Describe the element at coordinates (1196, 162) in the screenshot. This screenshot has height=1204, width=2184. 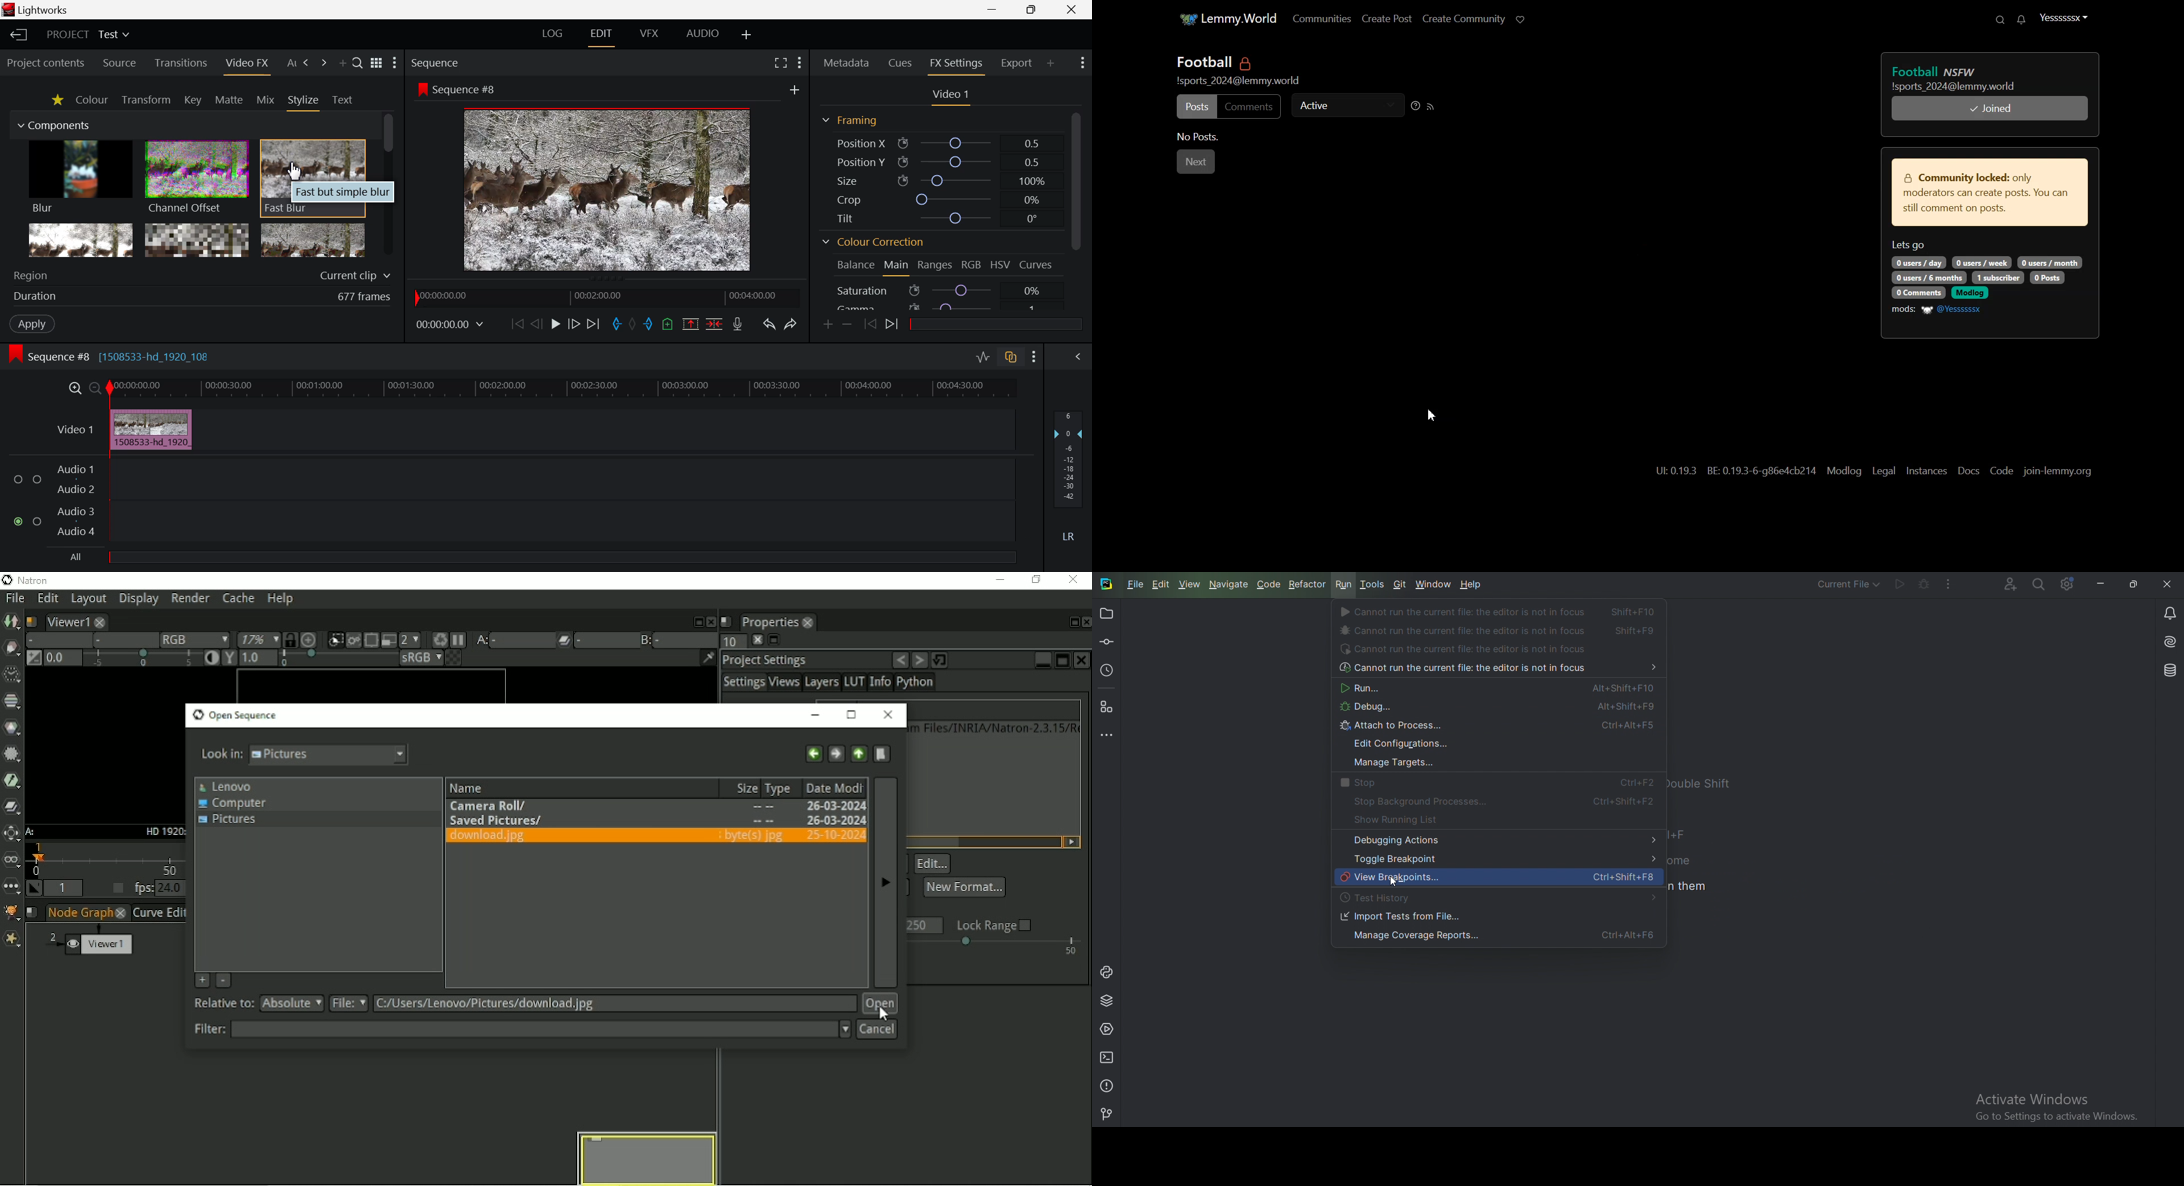
I see `Next` at that location.